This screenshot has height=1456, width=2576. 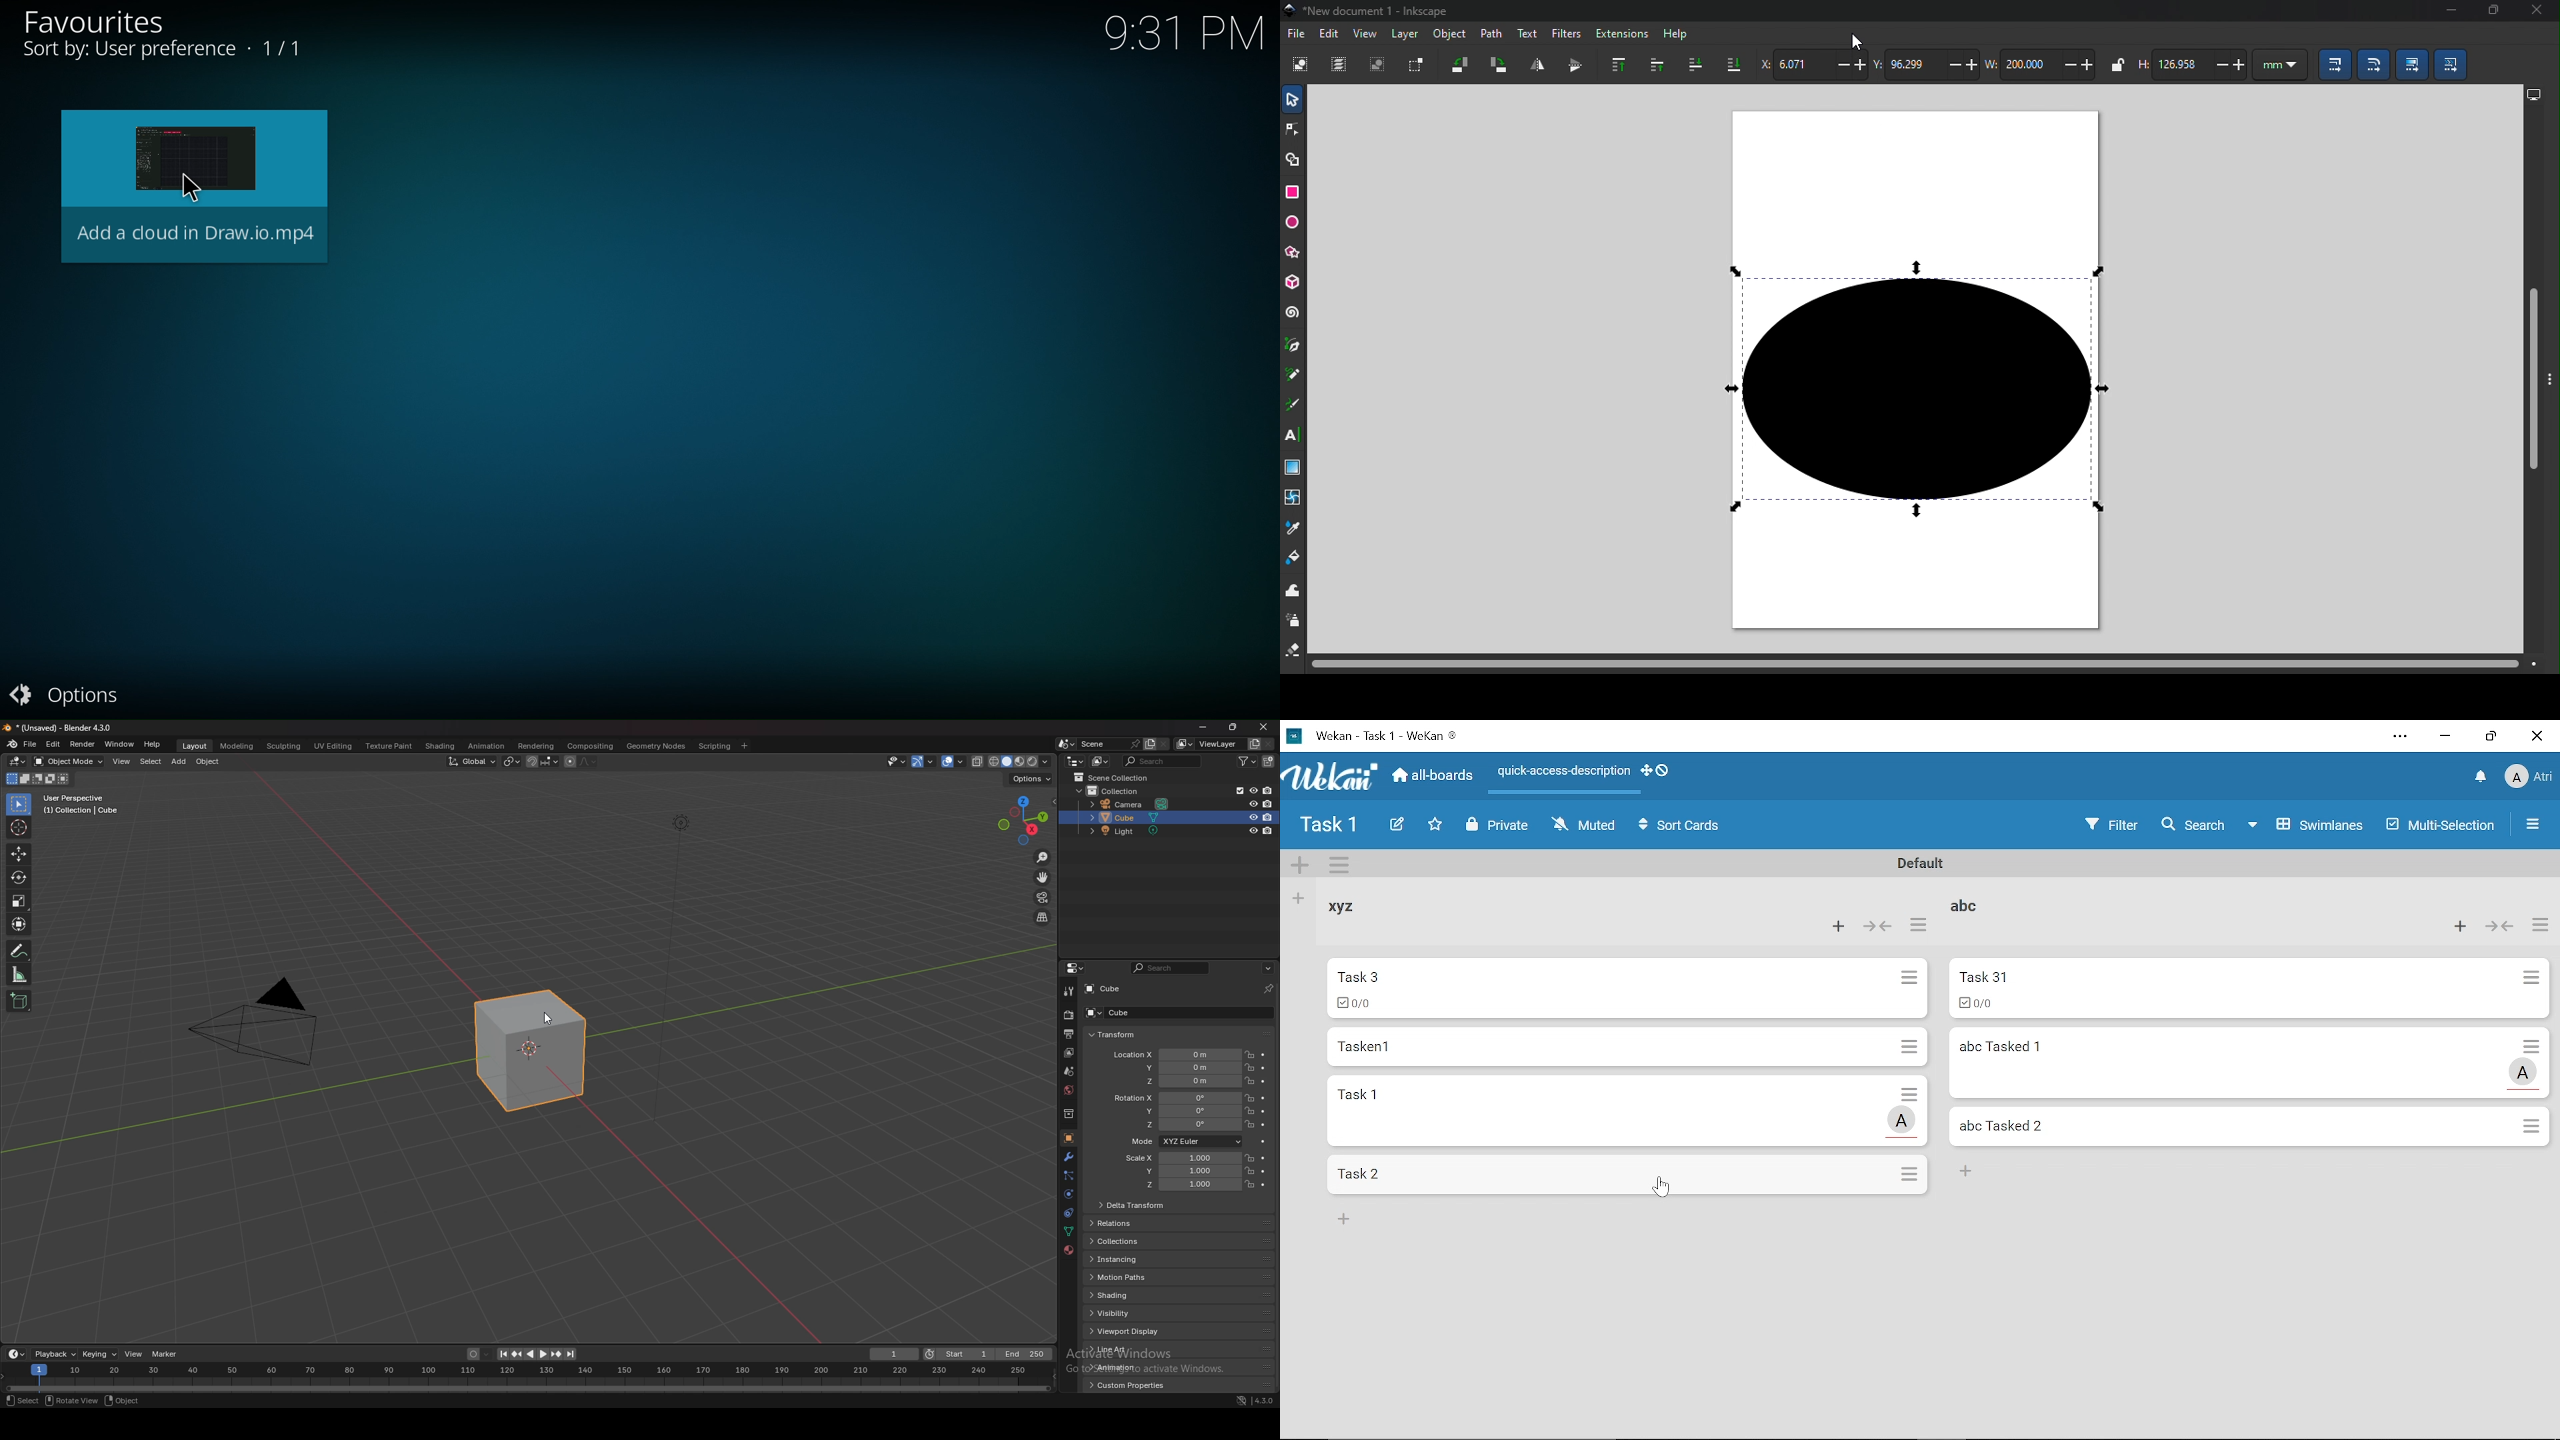 What do you see at coordinates (1962, 904) in the screenshot?
I see `List titled "abc'` at bounding box center [1962, 904].